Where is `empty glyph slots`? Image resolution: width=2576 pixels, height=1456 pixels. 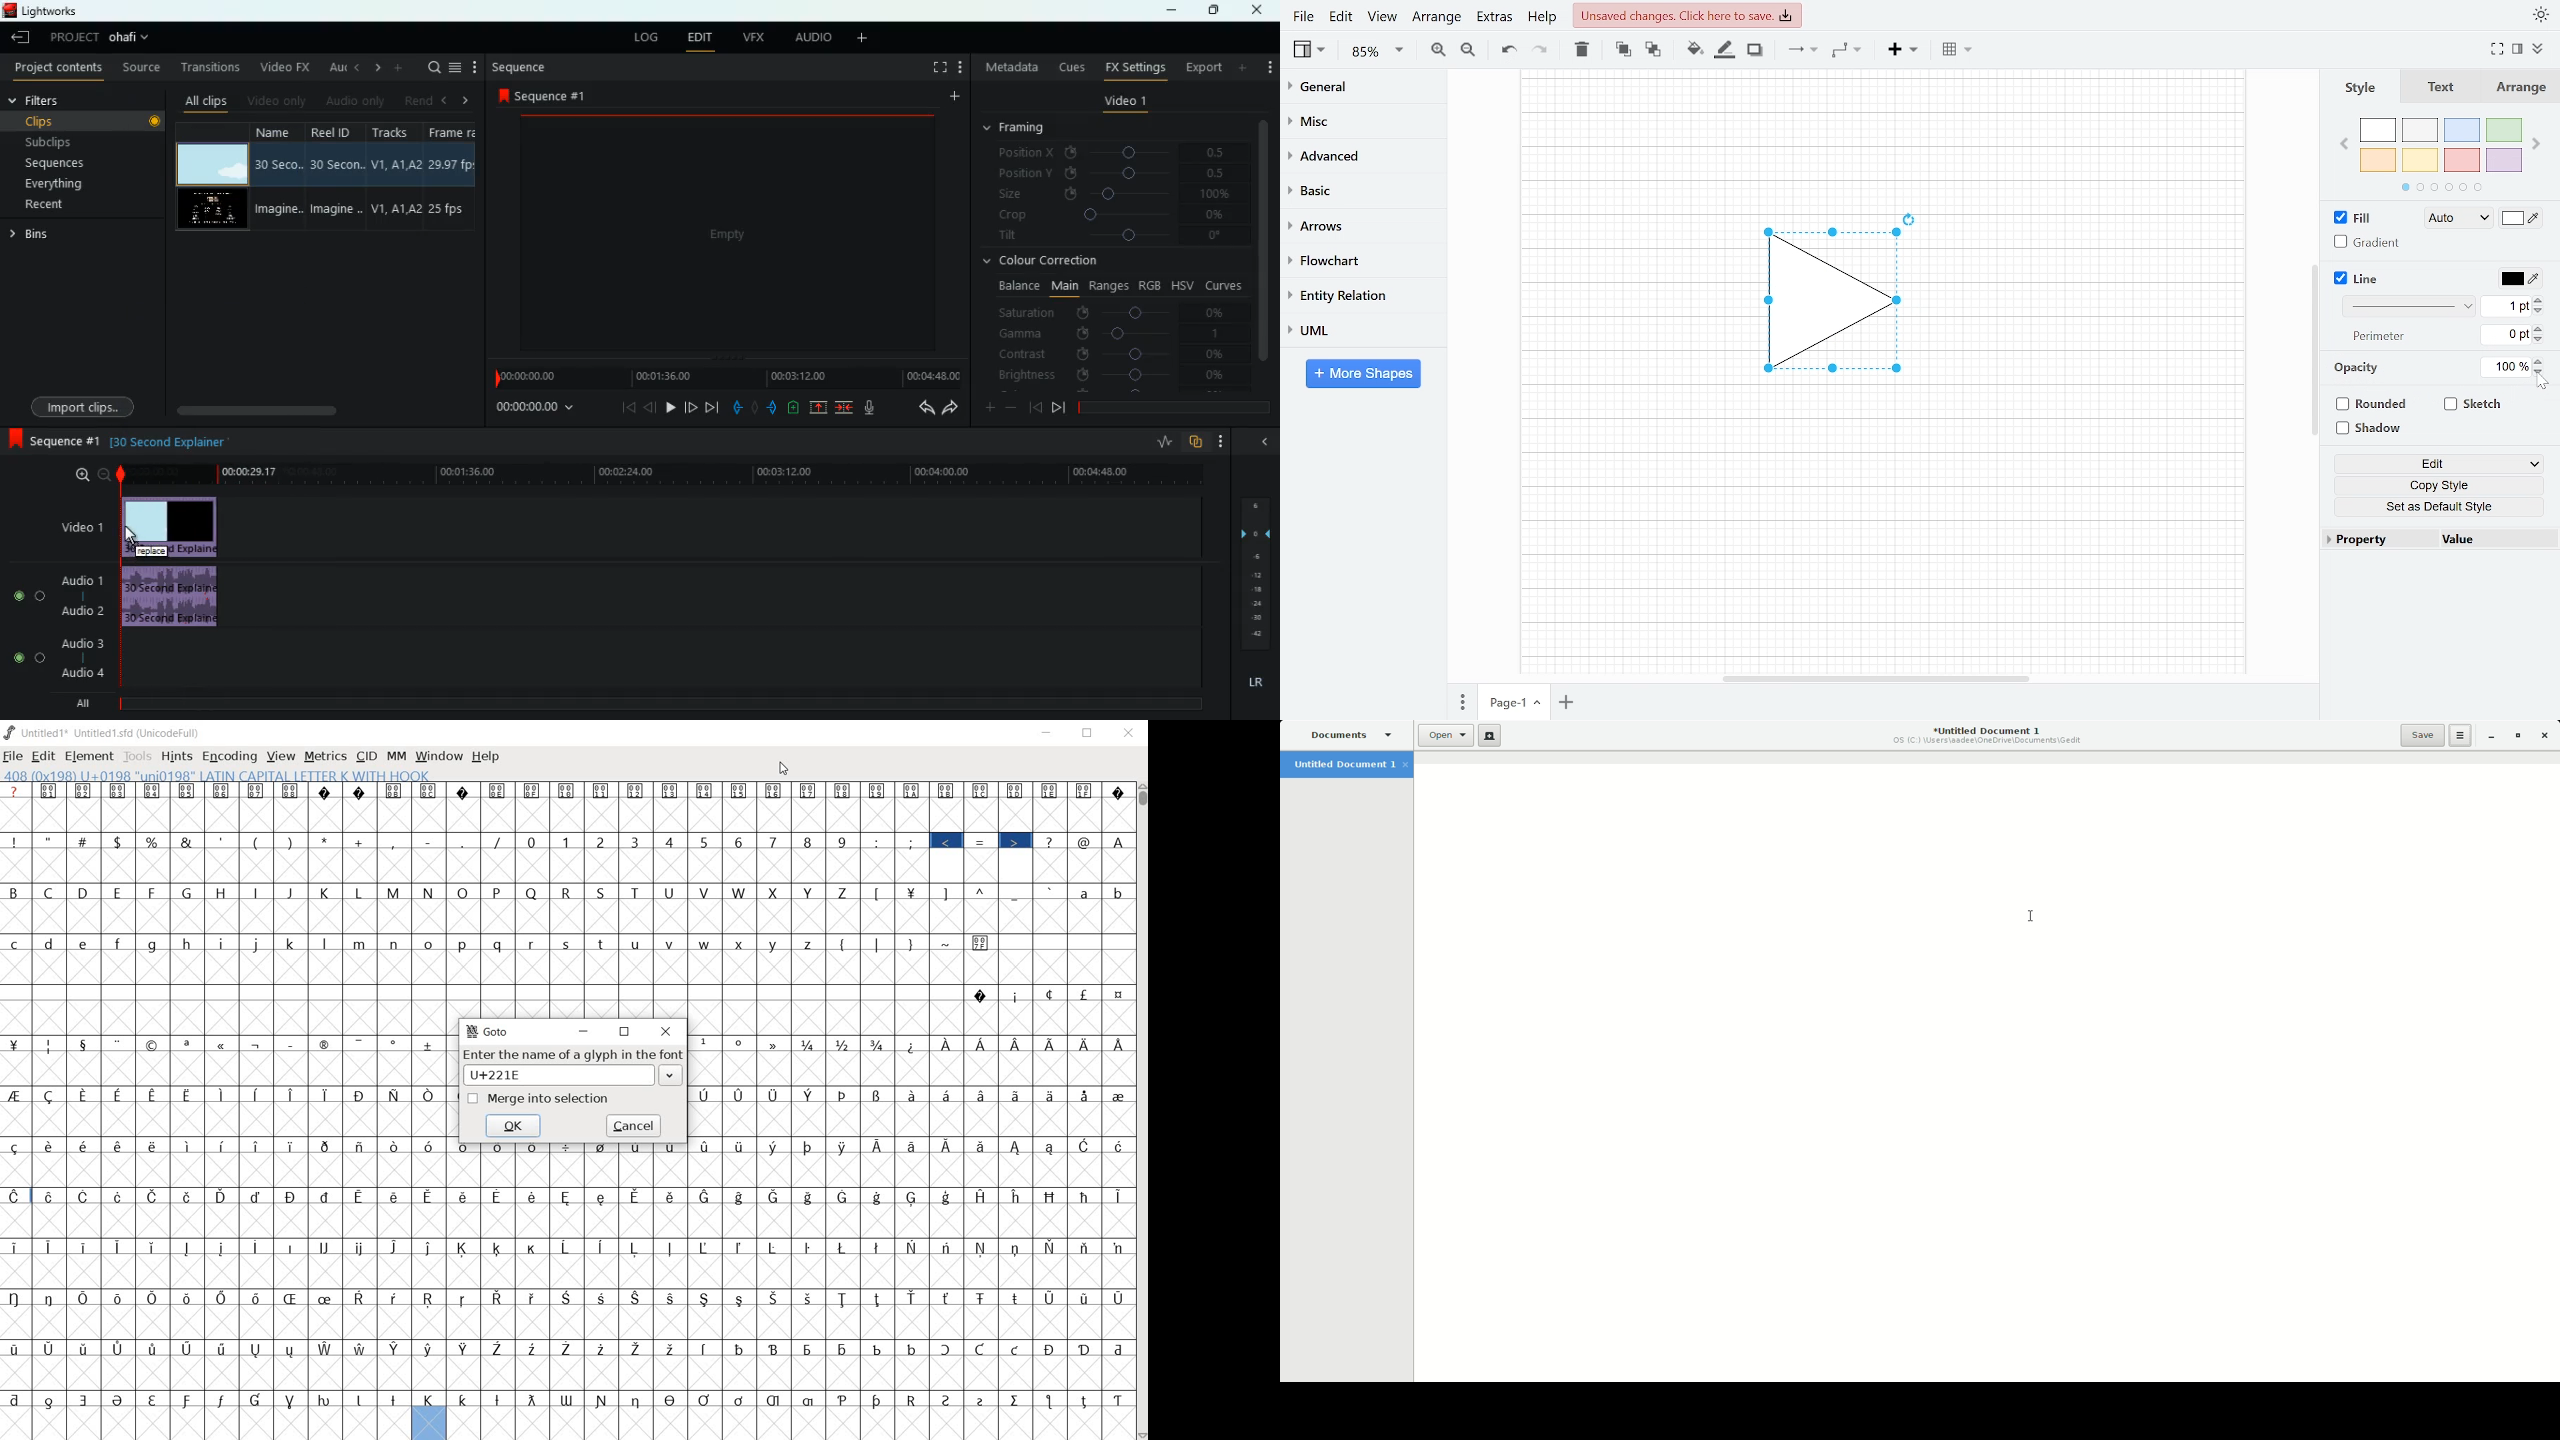
empty glyph slots is located at coordinates (914, 1017).